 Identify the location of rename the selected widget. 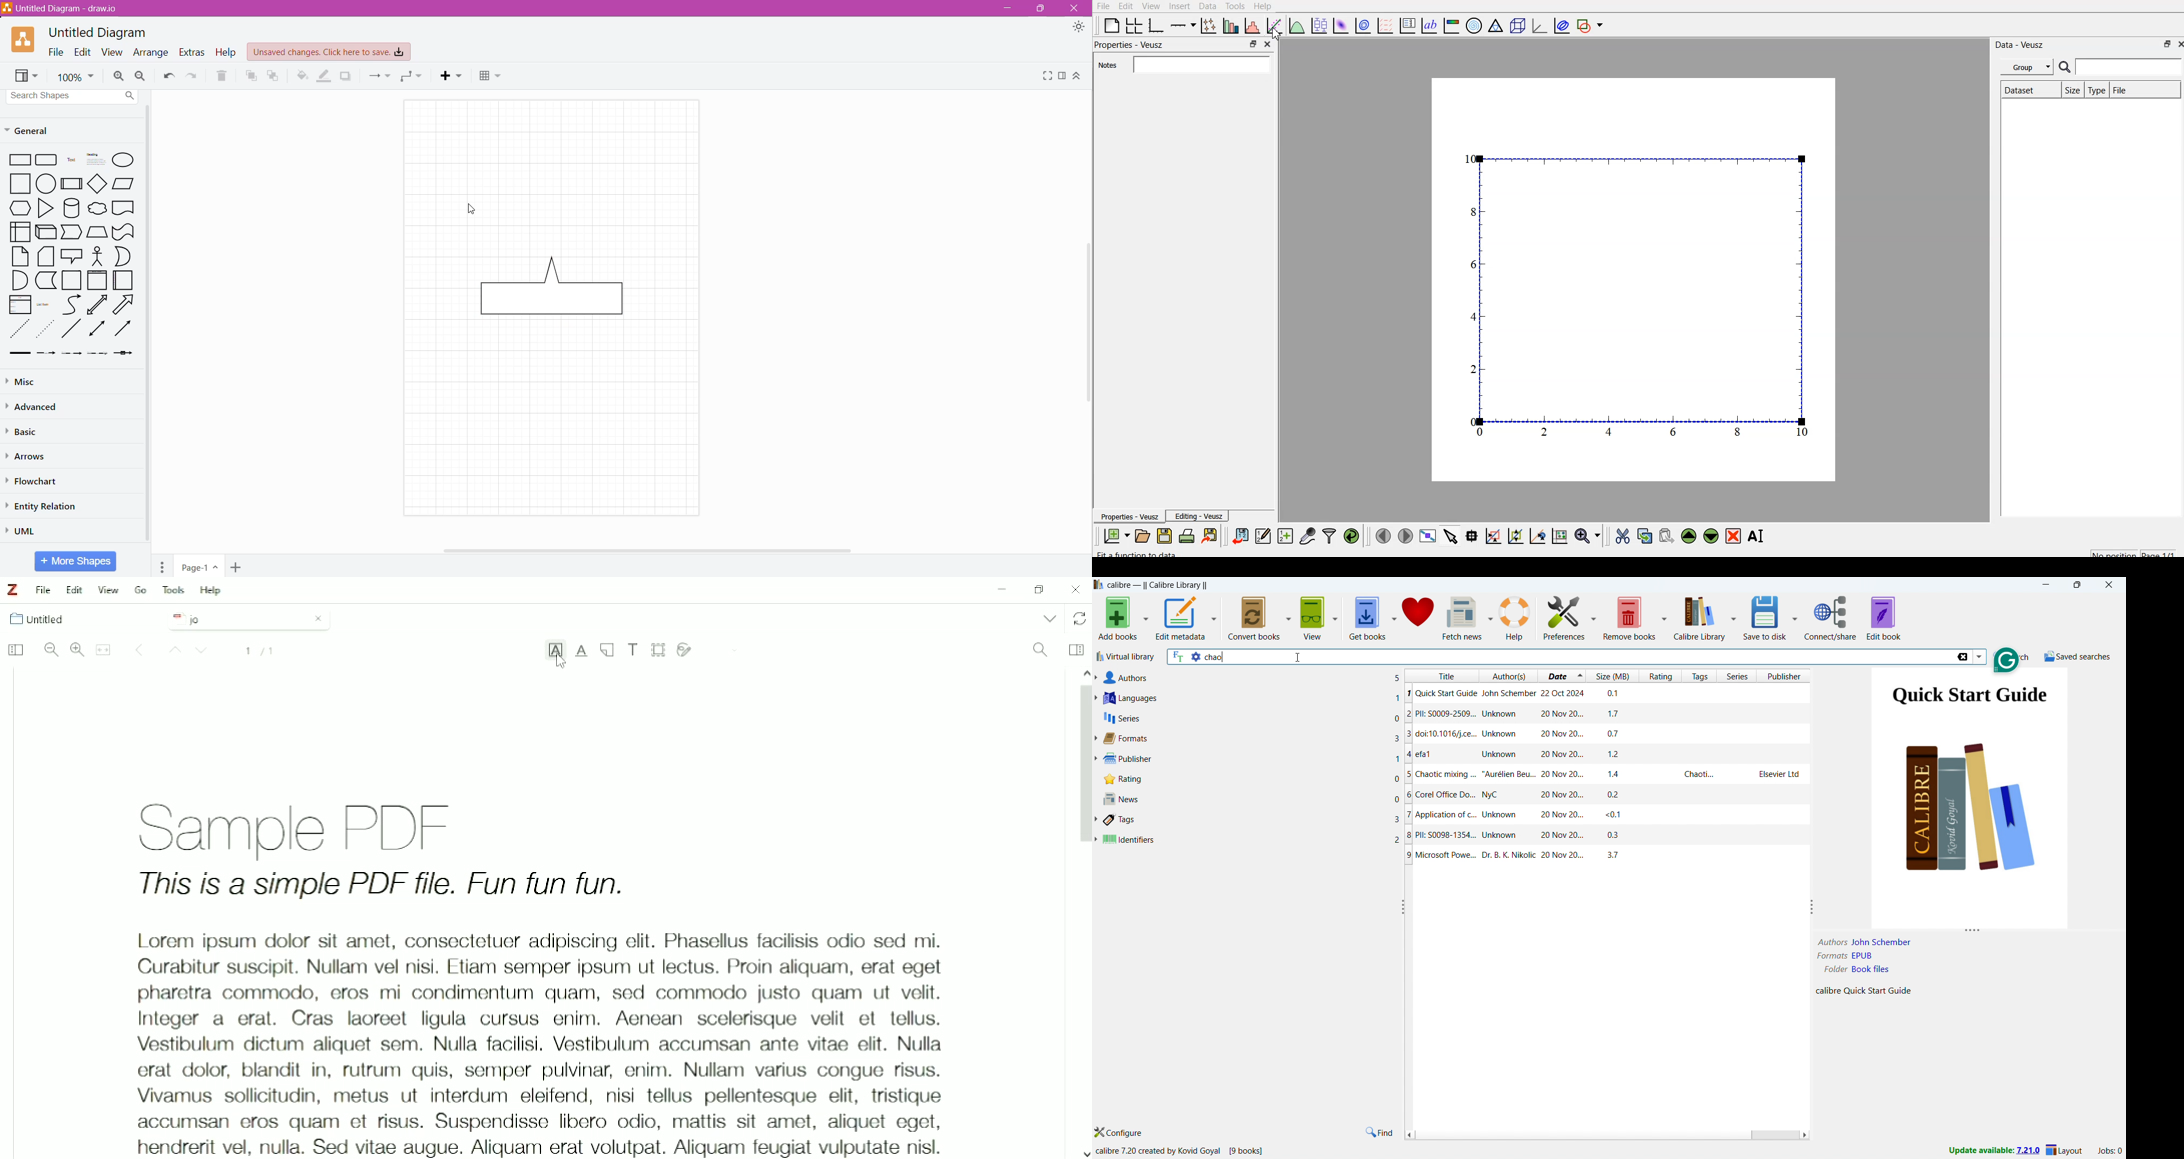
(1759, 536).